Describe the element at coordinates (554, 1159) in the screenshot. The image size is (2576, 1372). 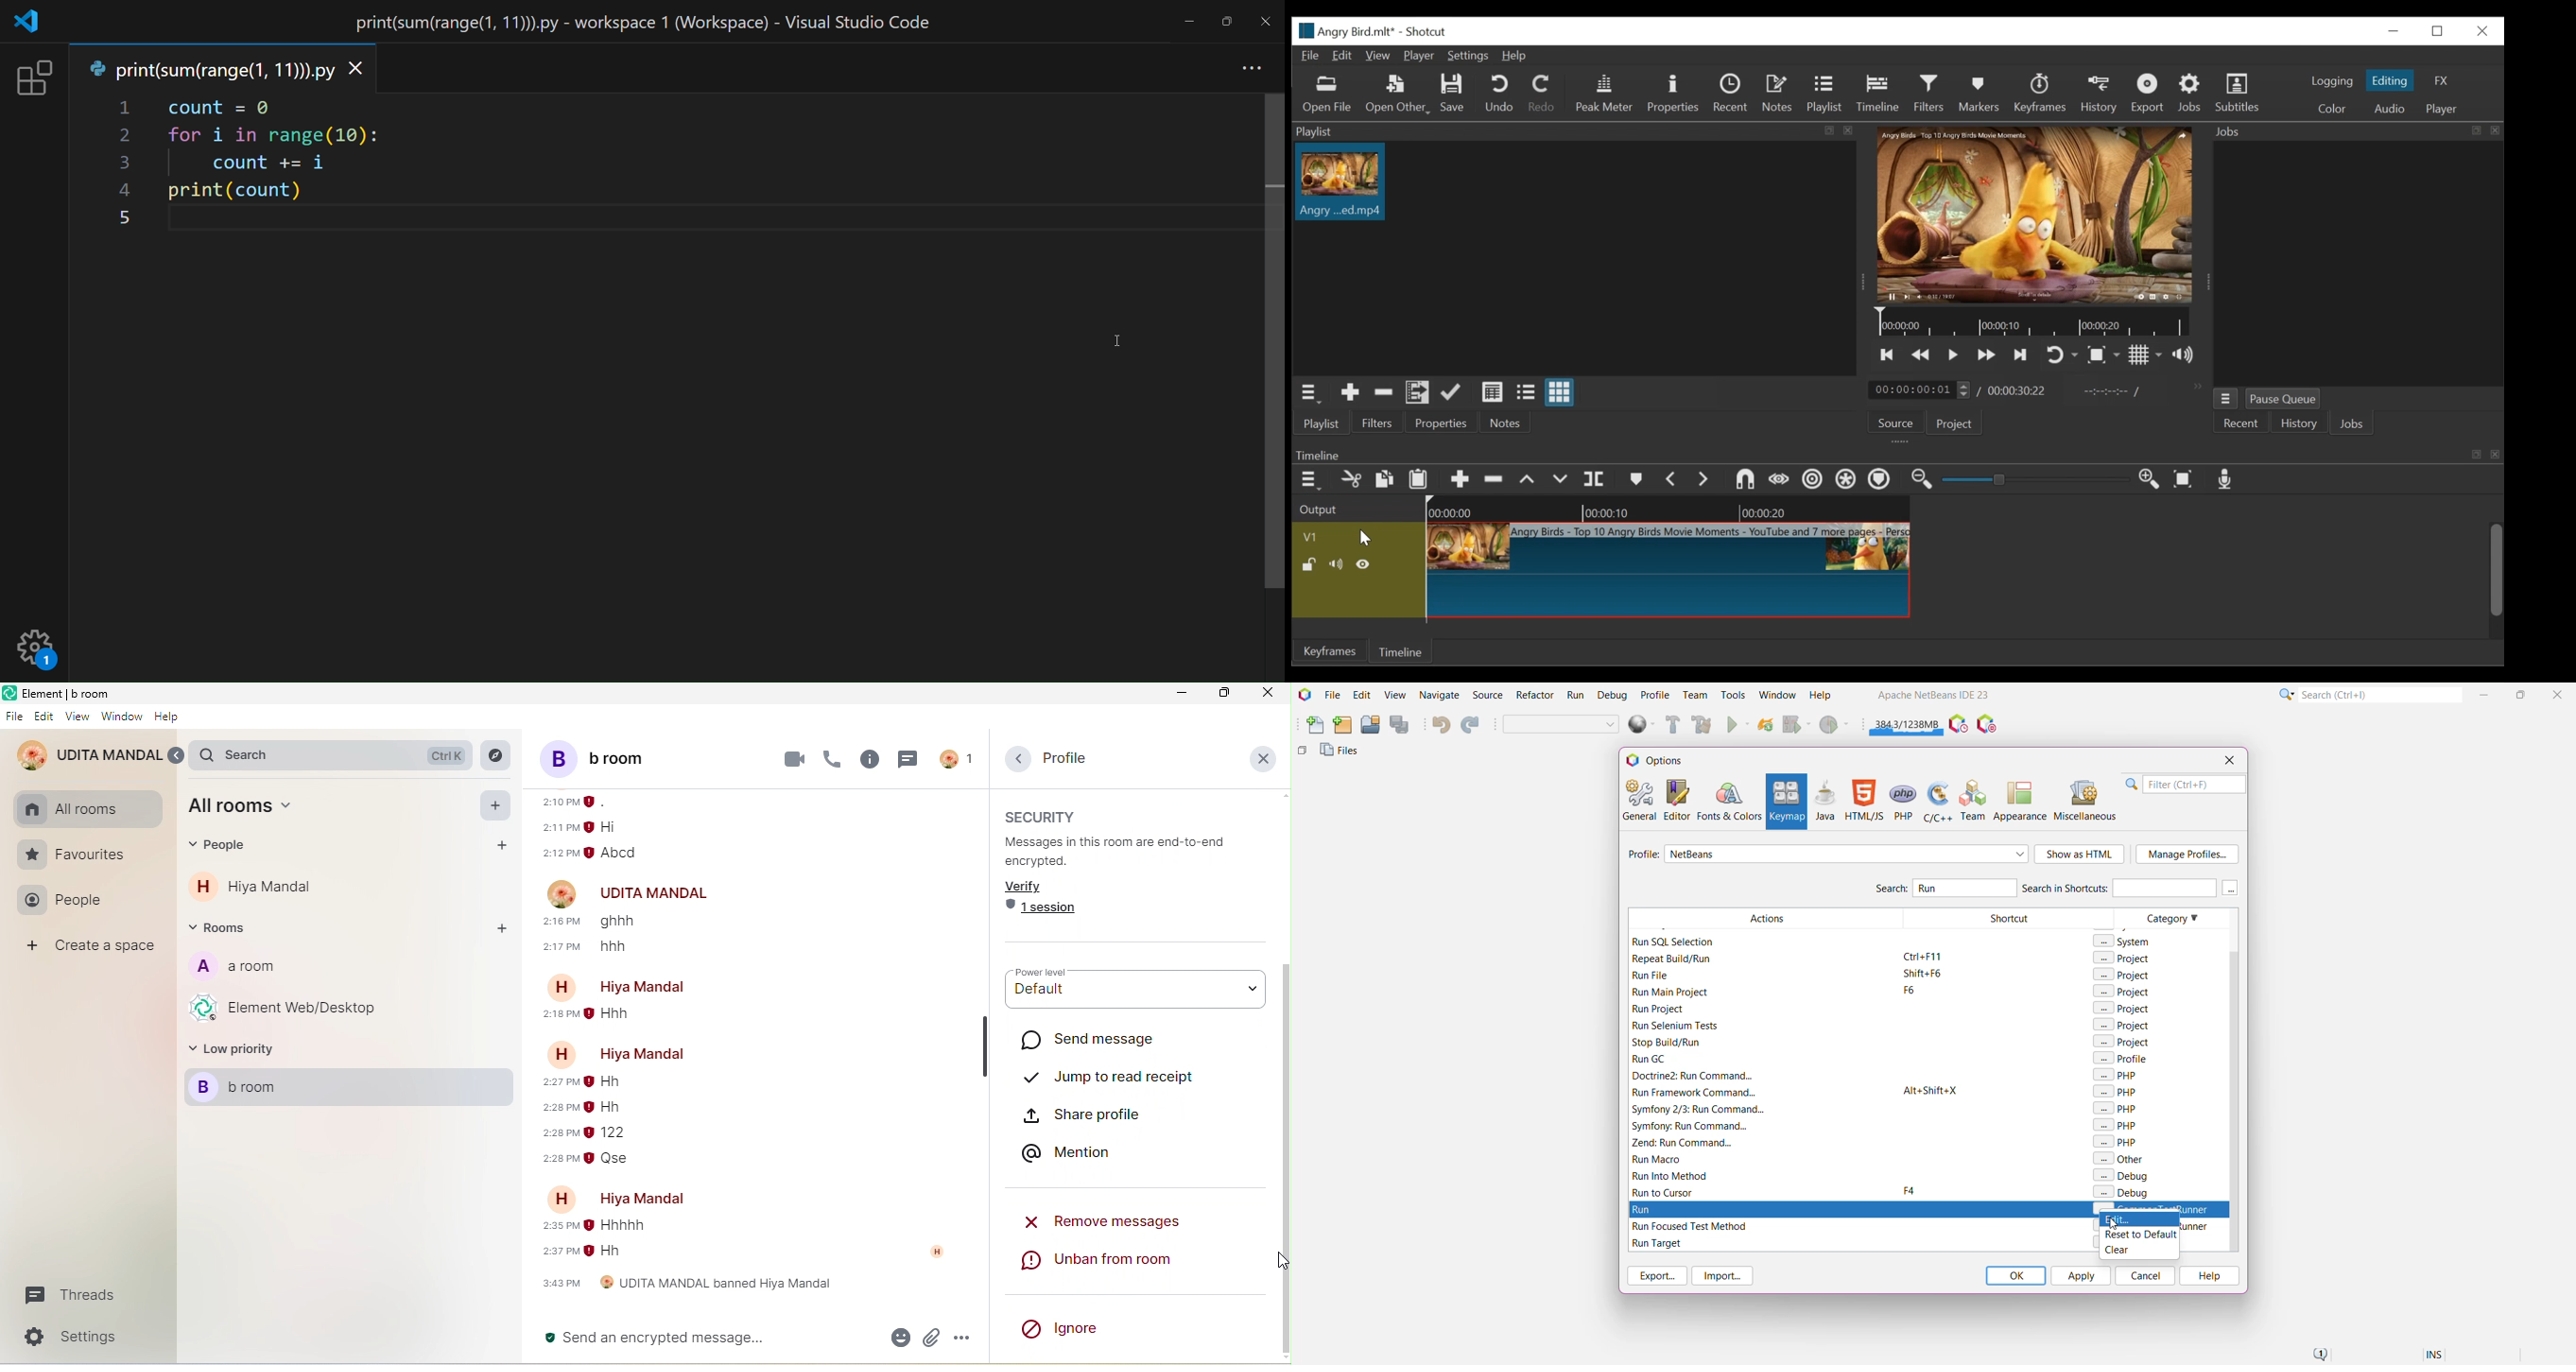
I see `sending message time` at that location.